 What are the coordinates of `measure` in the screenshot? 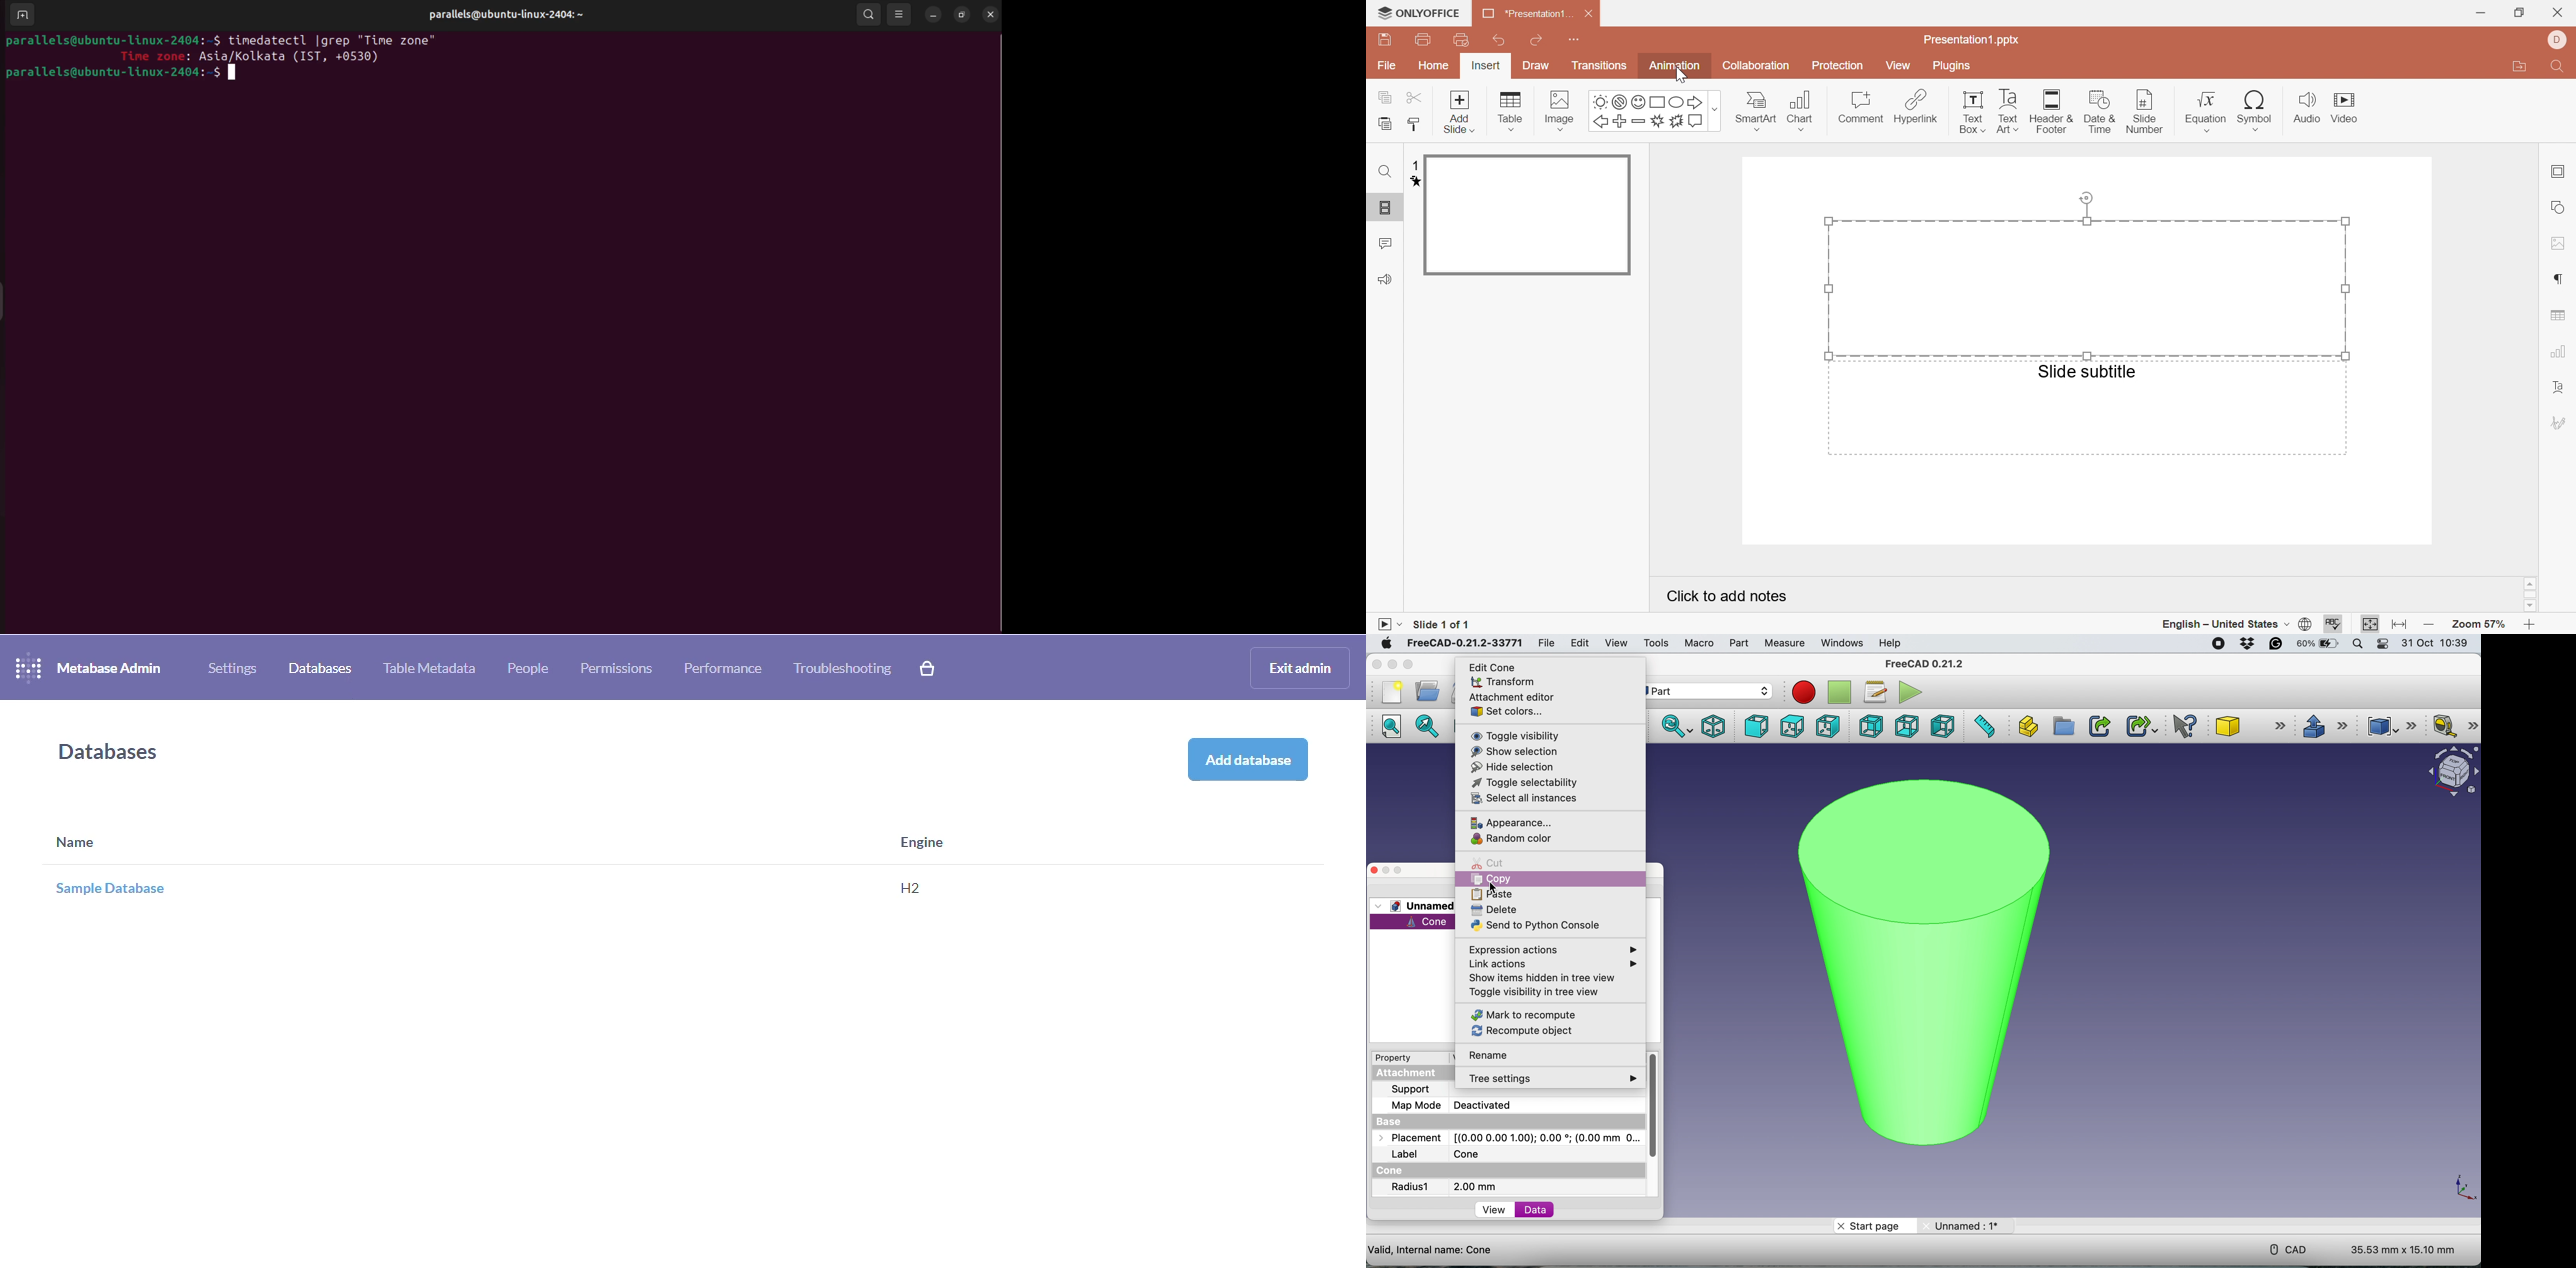 It's located at (1784, 643).